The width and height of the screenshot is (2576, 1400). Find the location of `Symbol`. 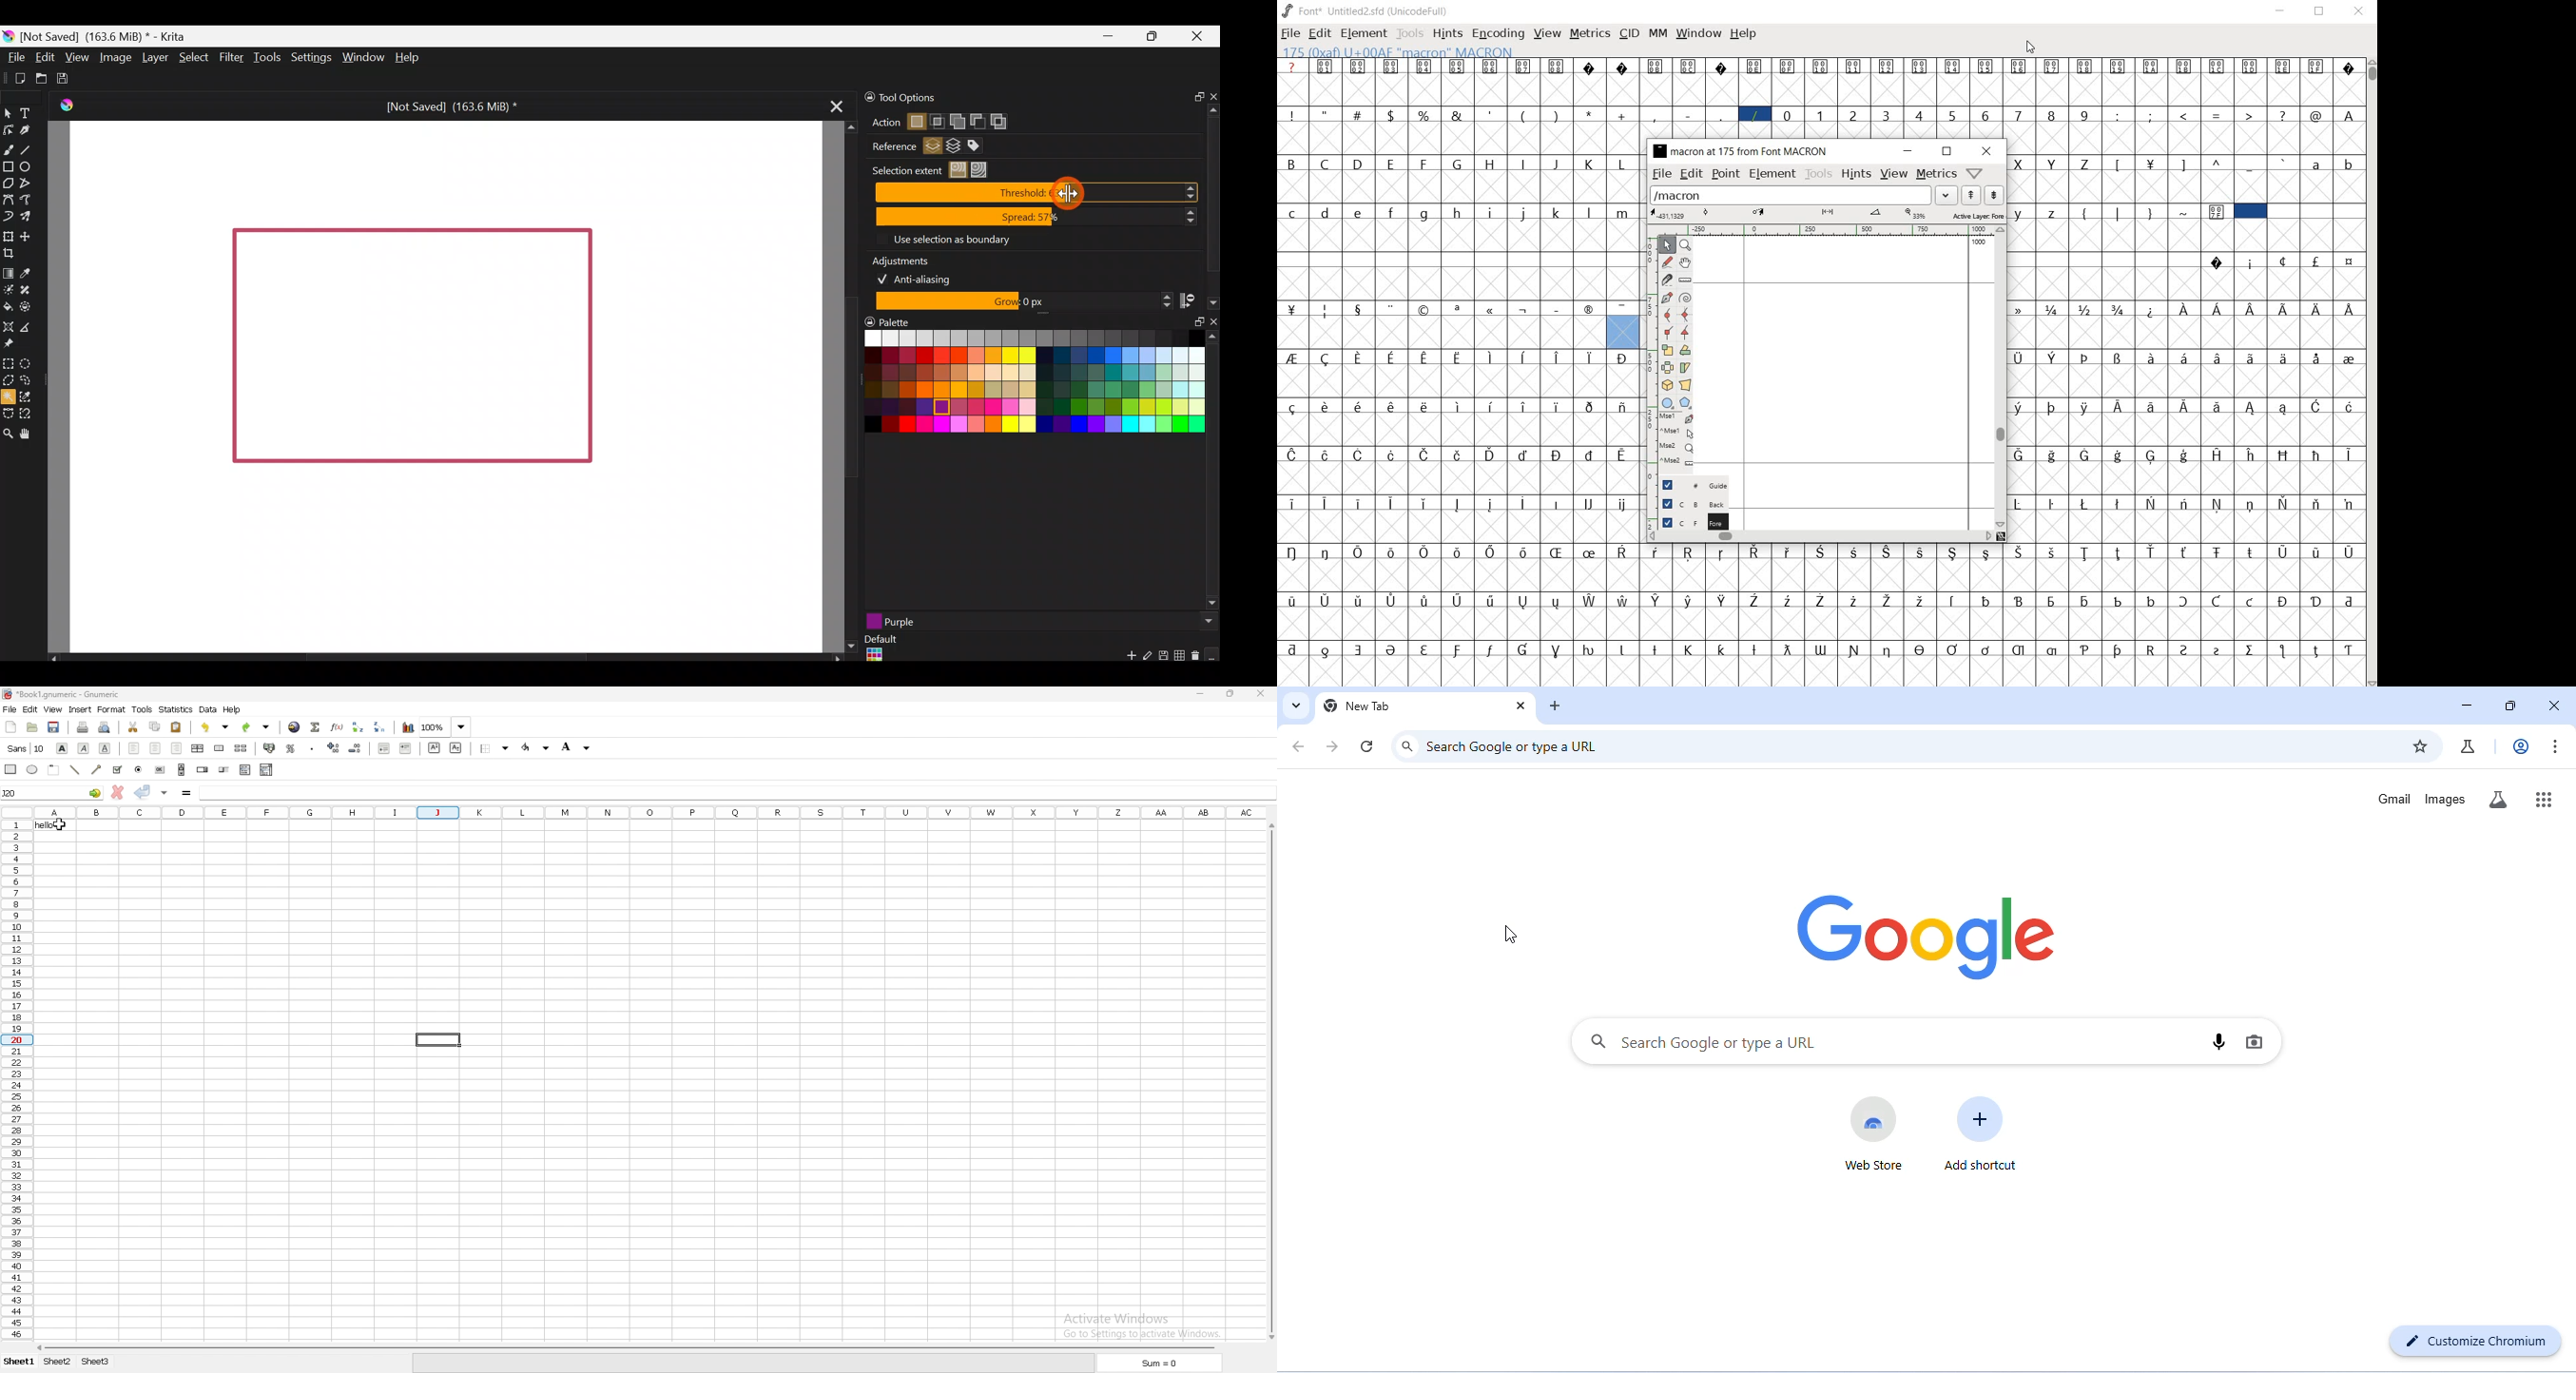

Symbol is located at coordinates (1756, 601).